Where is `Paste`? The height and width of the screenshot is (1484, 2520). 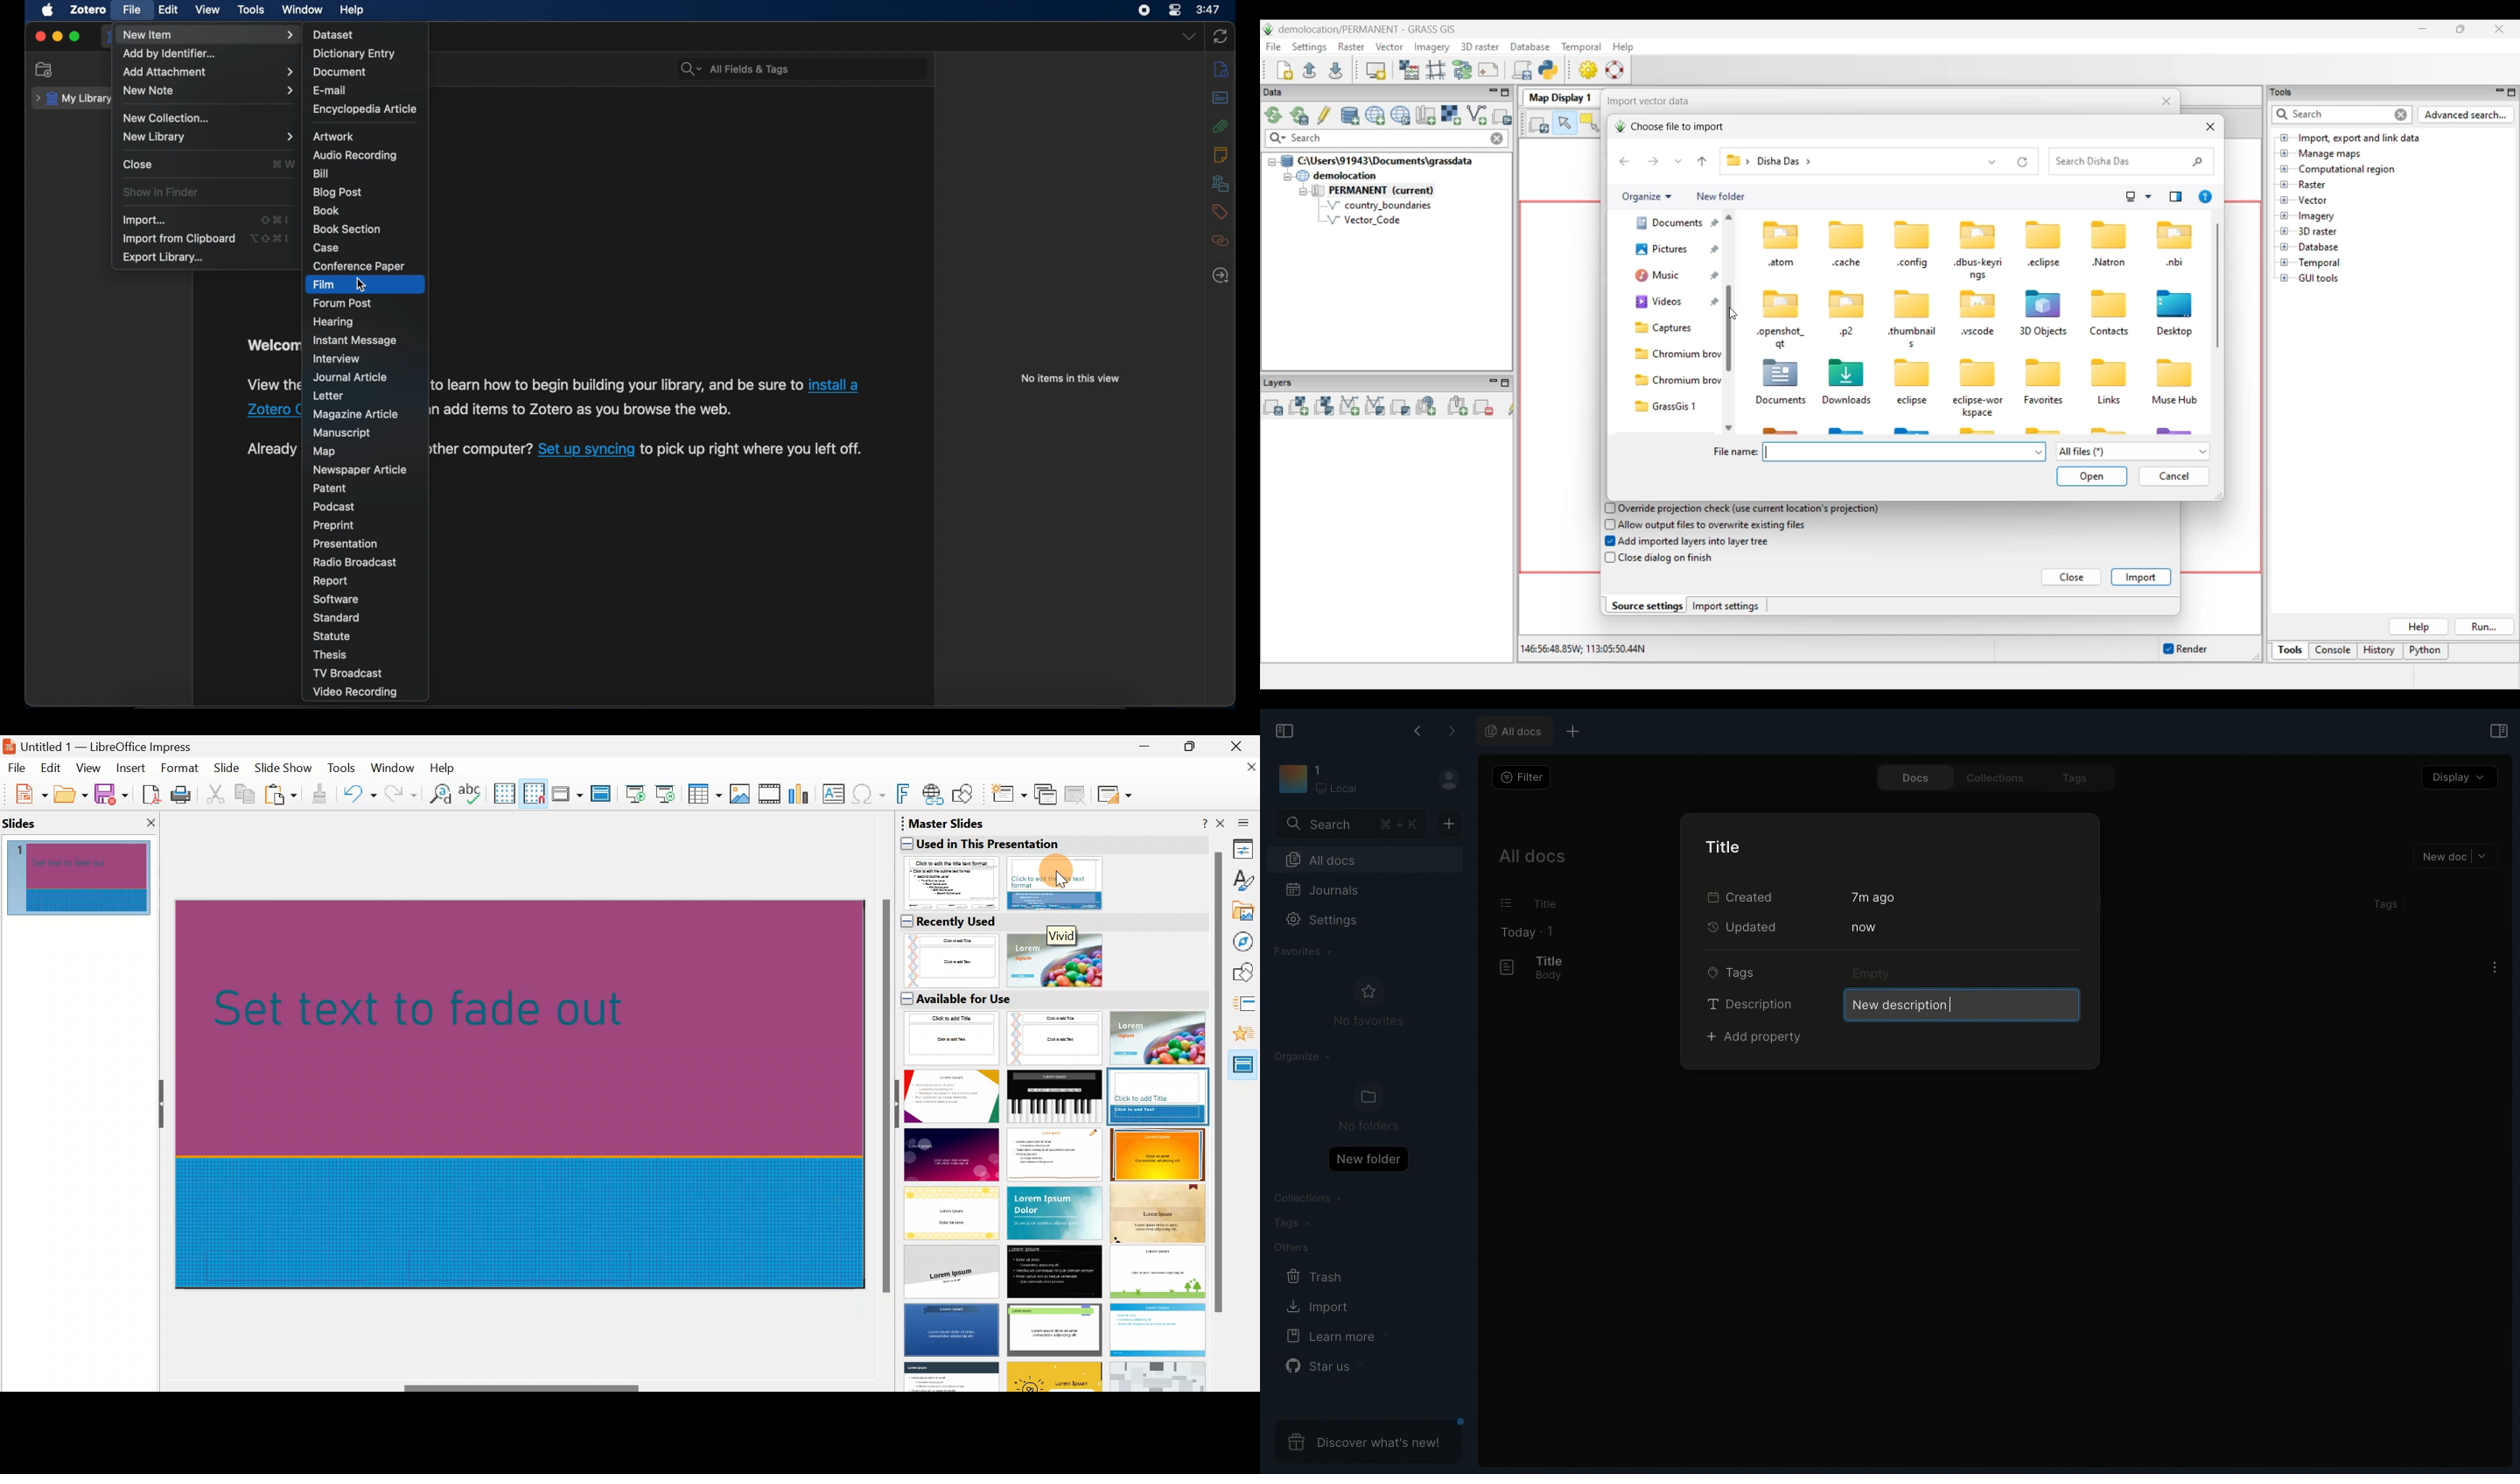
Paste is located at coordinates (282, 796).